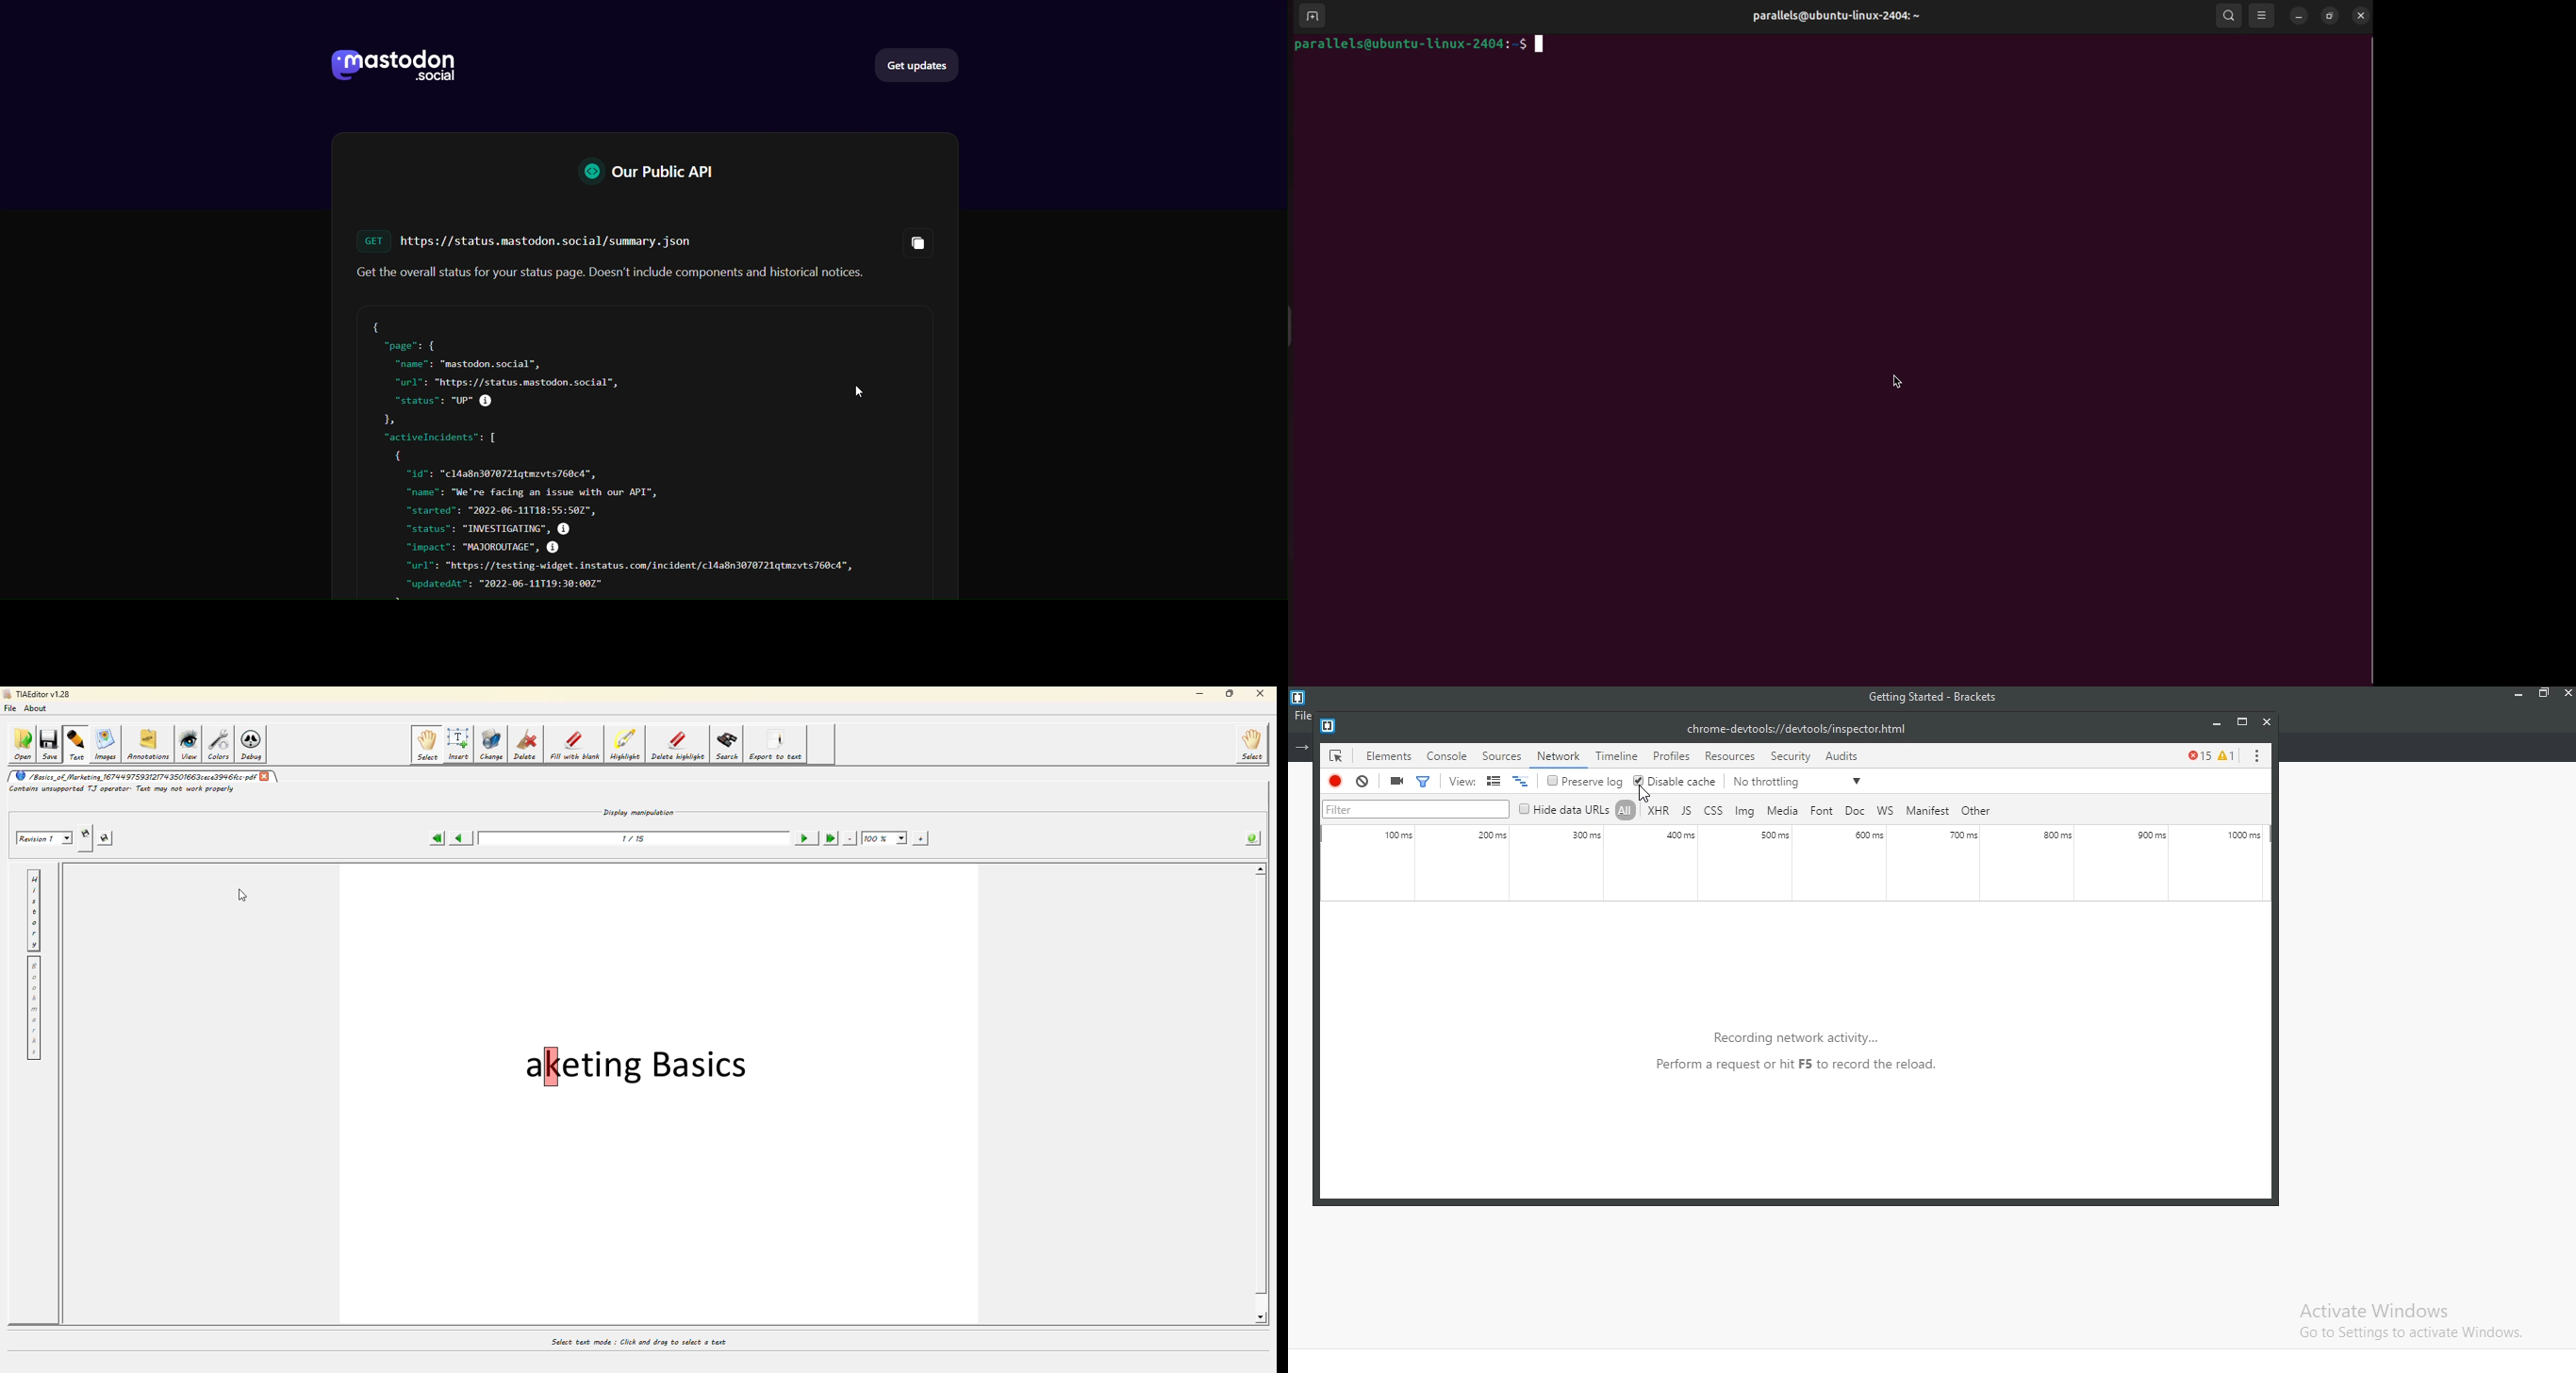 The width and height of the screenshot is (2576, 1400). Describe the element at coordinates (1586, 782) in the screenshot. I see `preserve log` at that location.